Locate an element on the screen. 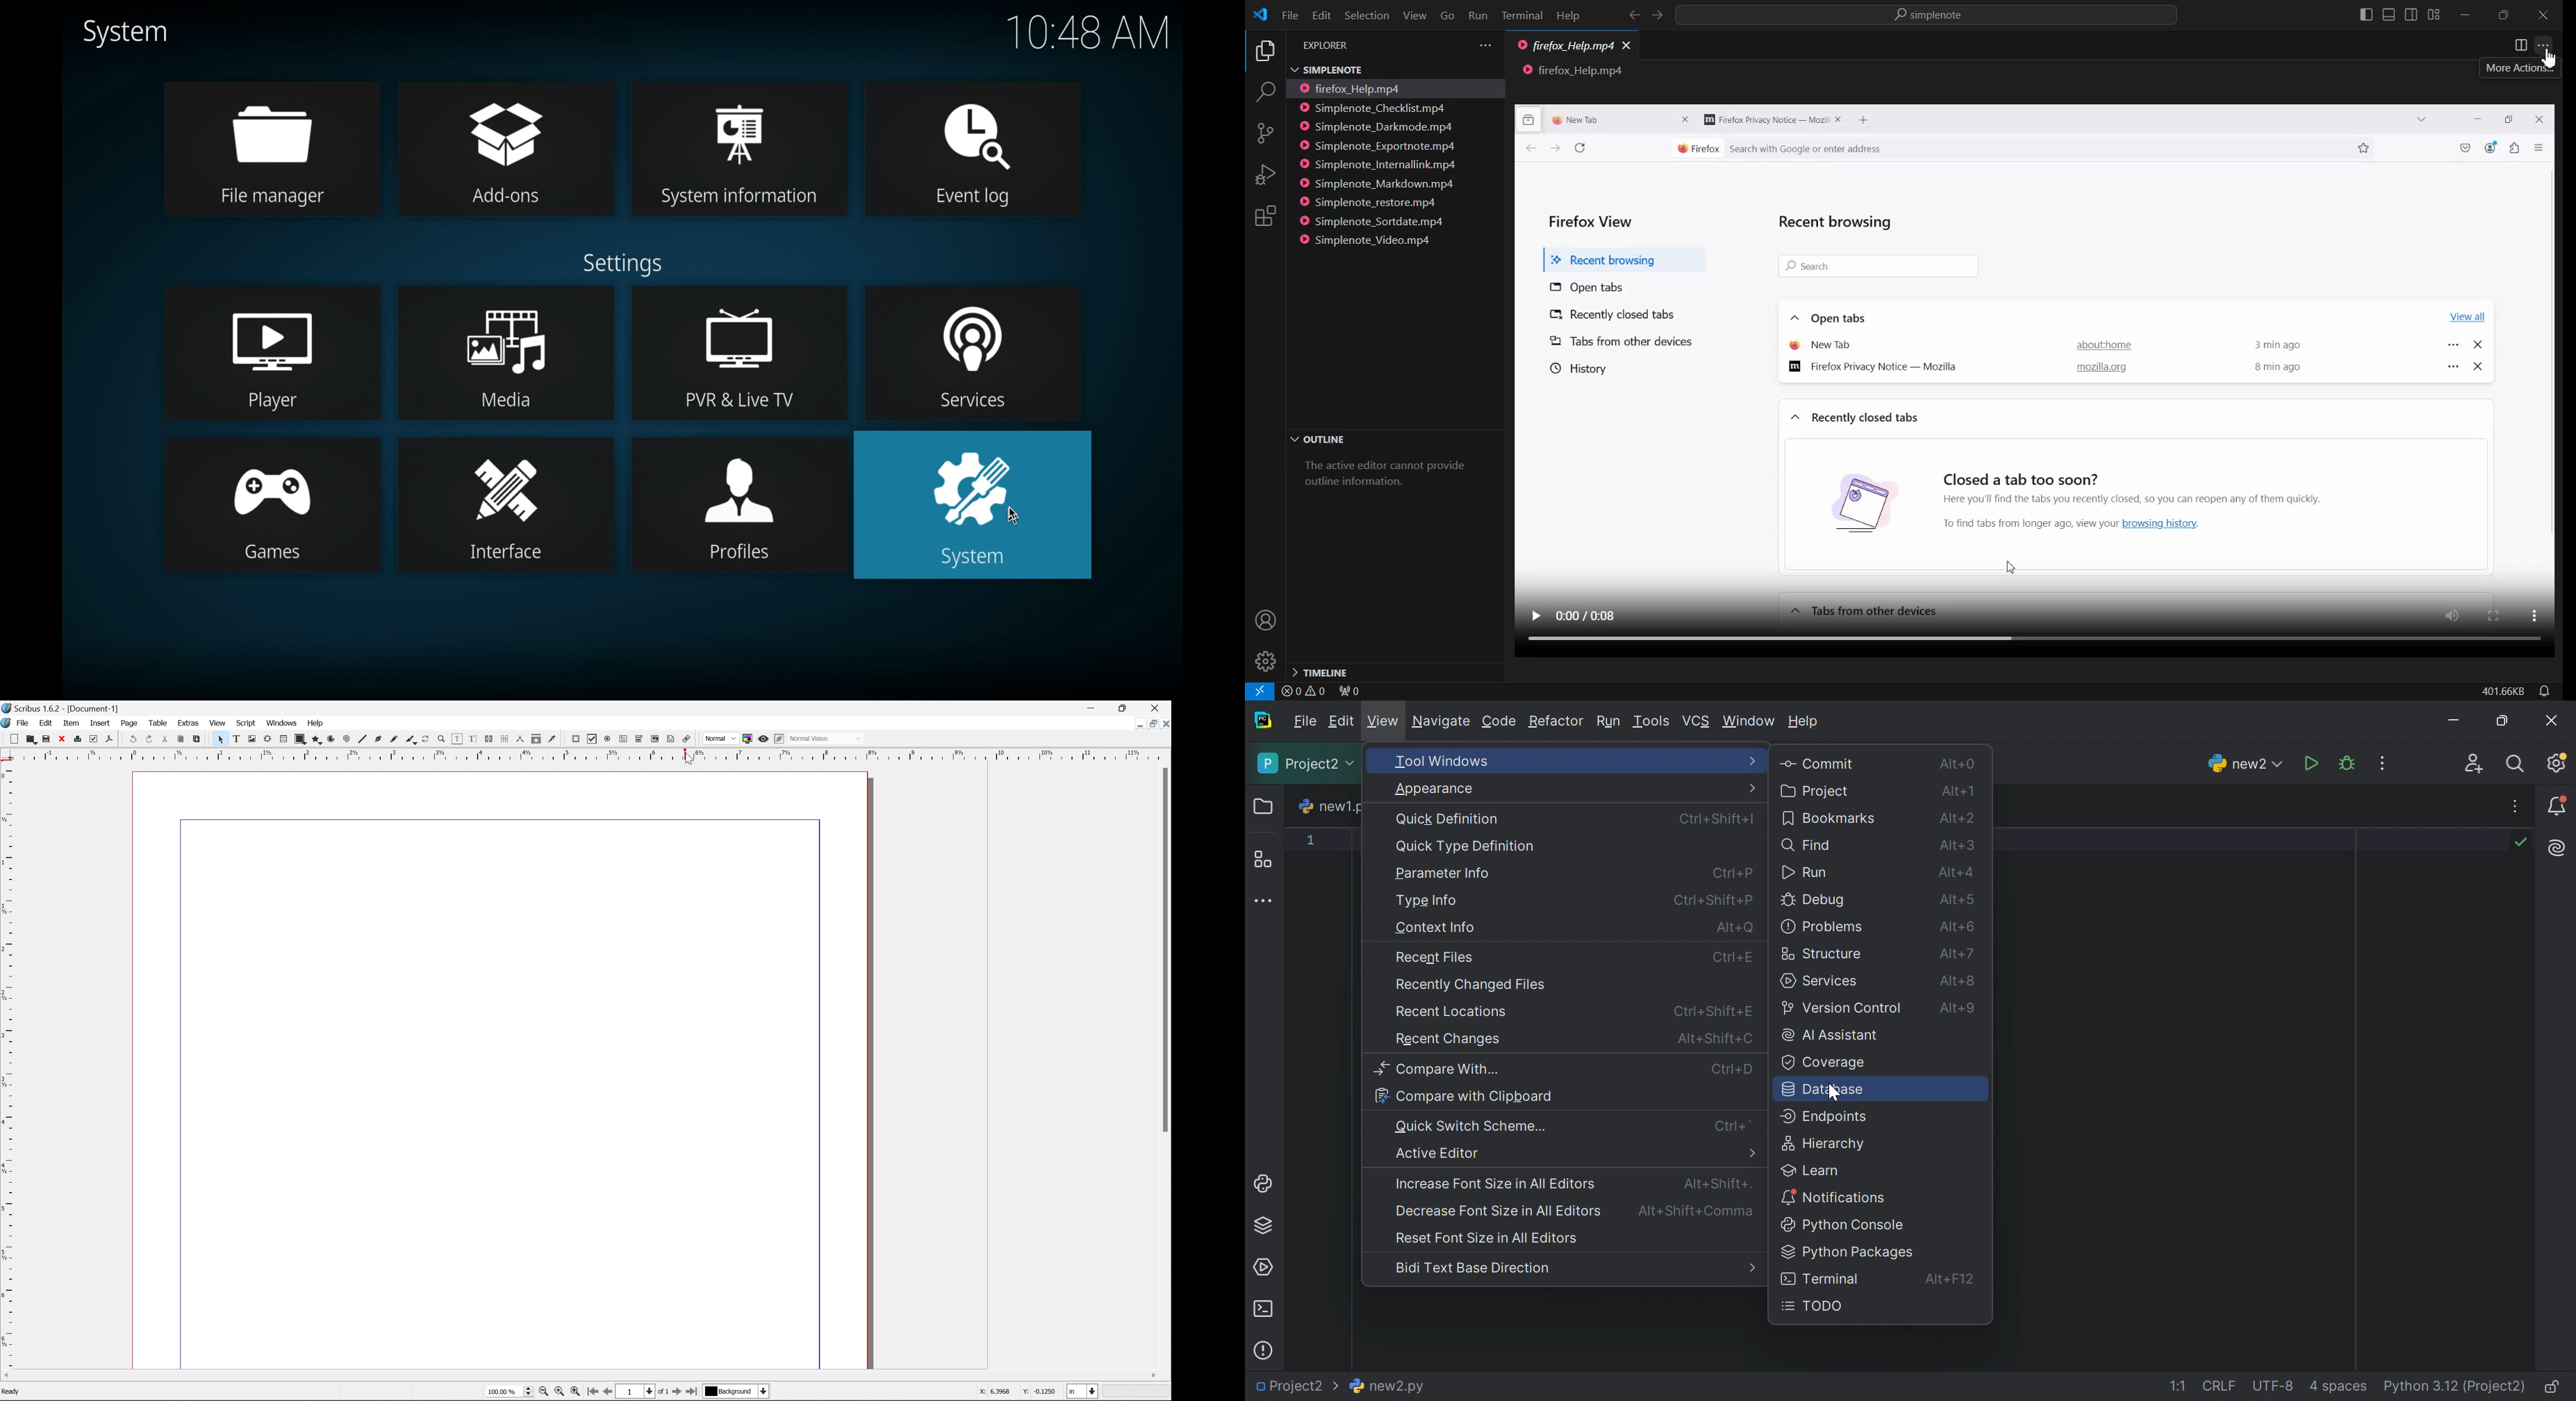 This screenshot has height=1428, width=2576. View is located at coordinates (1382, 723).